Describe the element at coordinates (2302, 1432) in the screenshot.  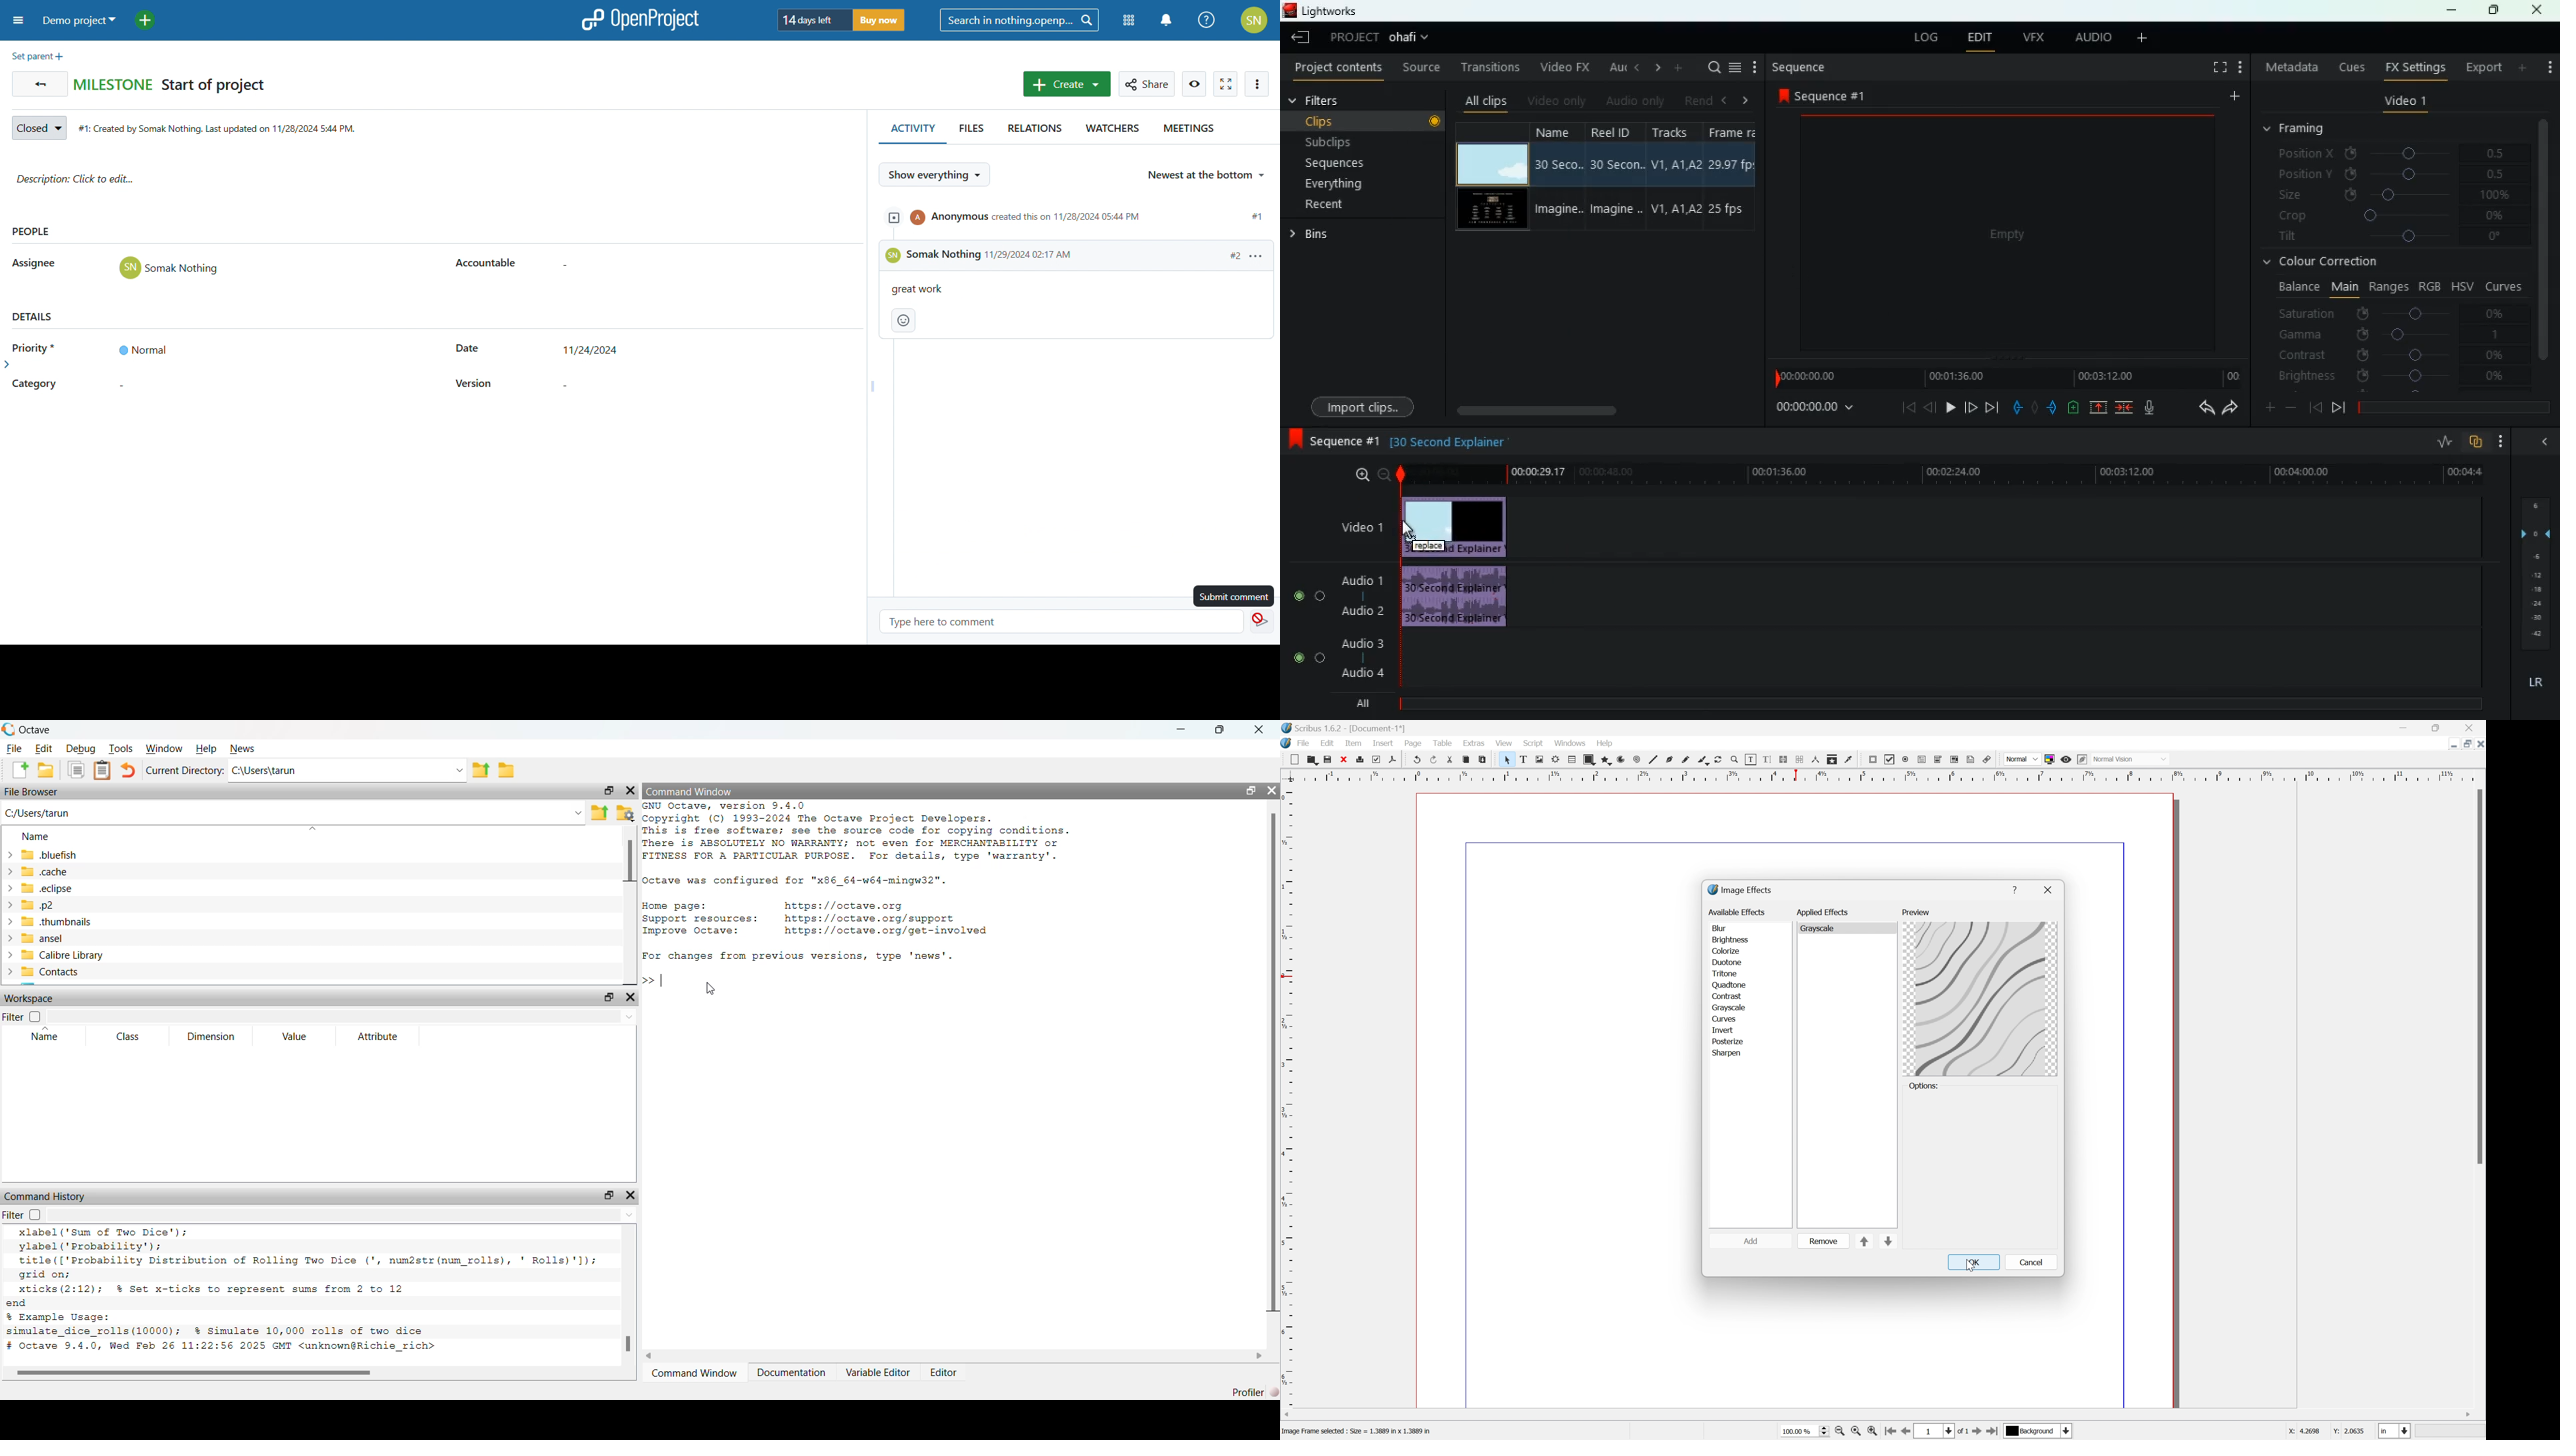
I see `x: 4.2698` at that location.